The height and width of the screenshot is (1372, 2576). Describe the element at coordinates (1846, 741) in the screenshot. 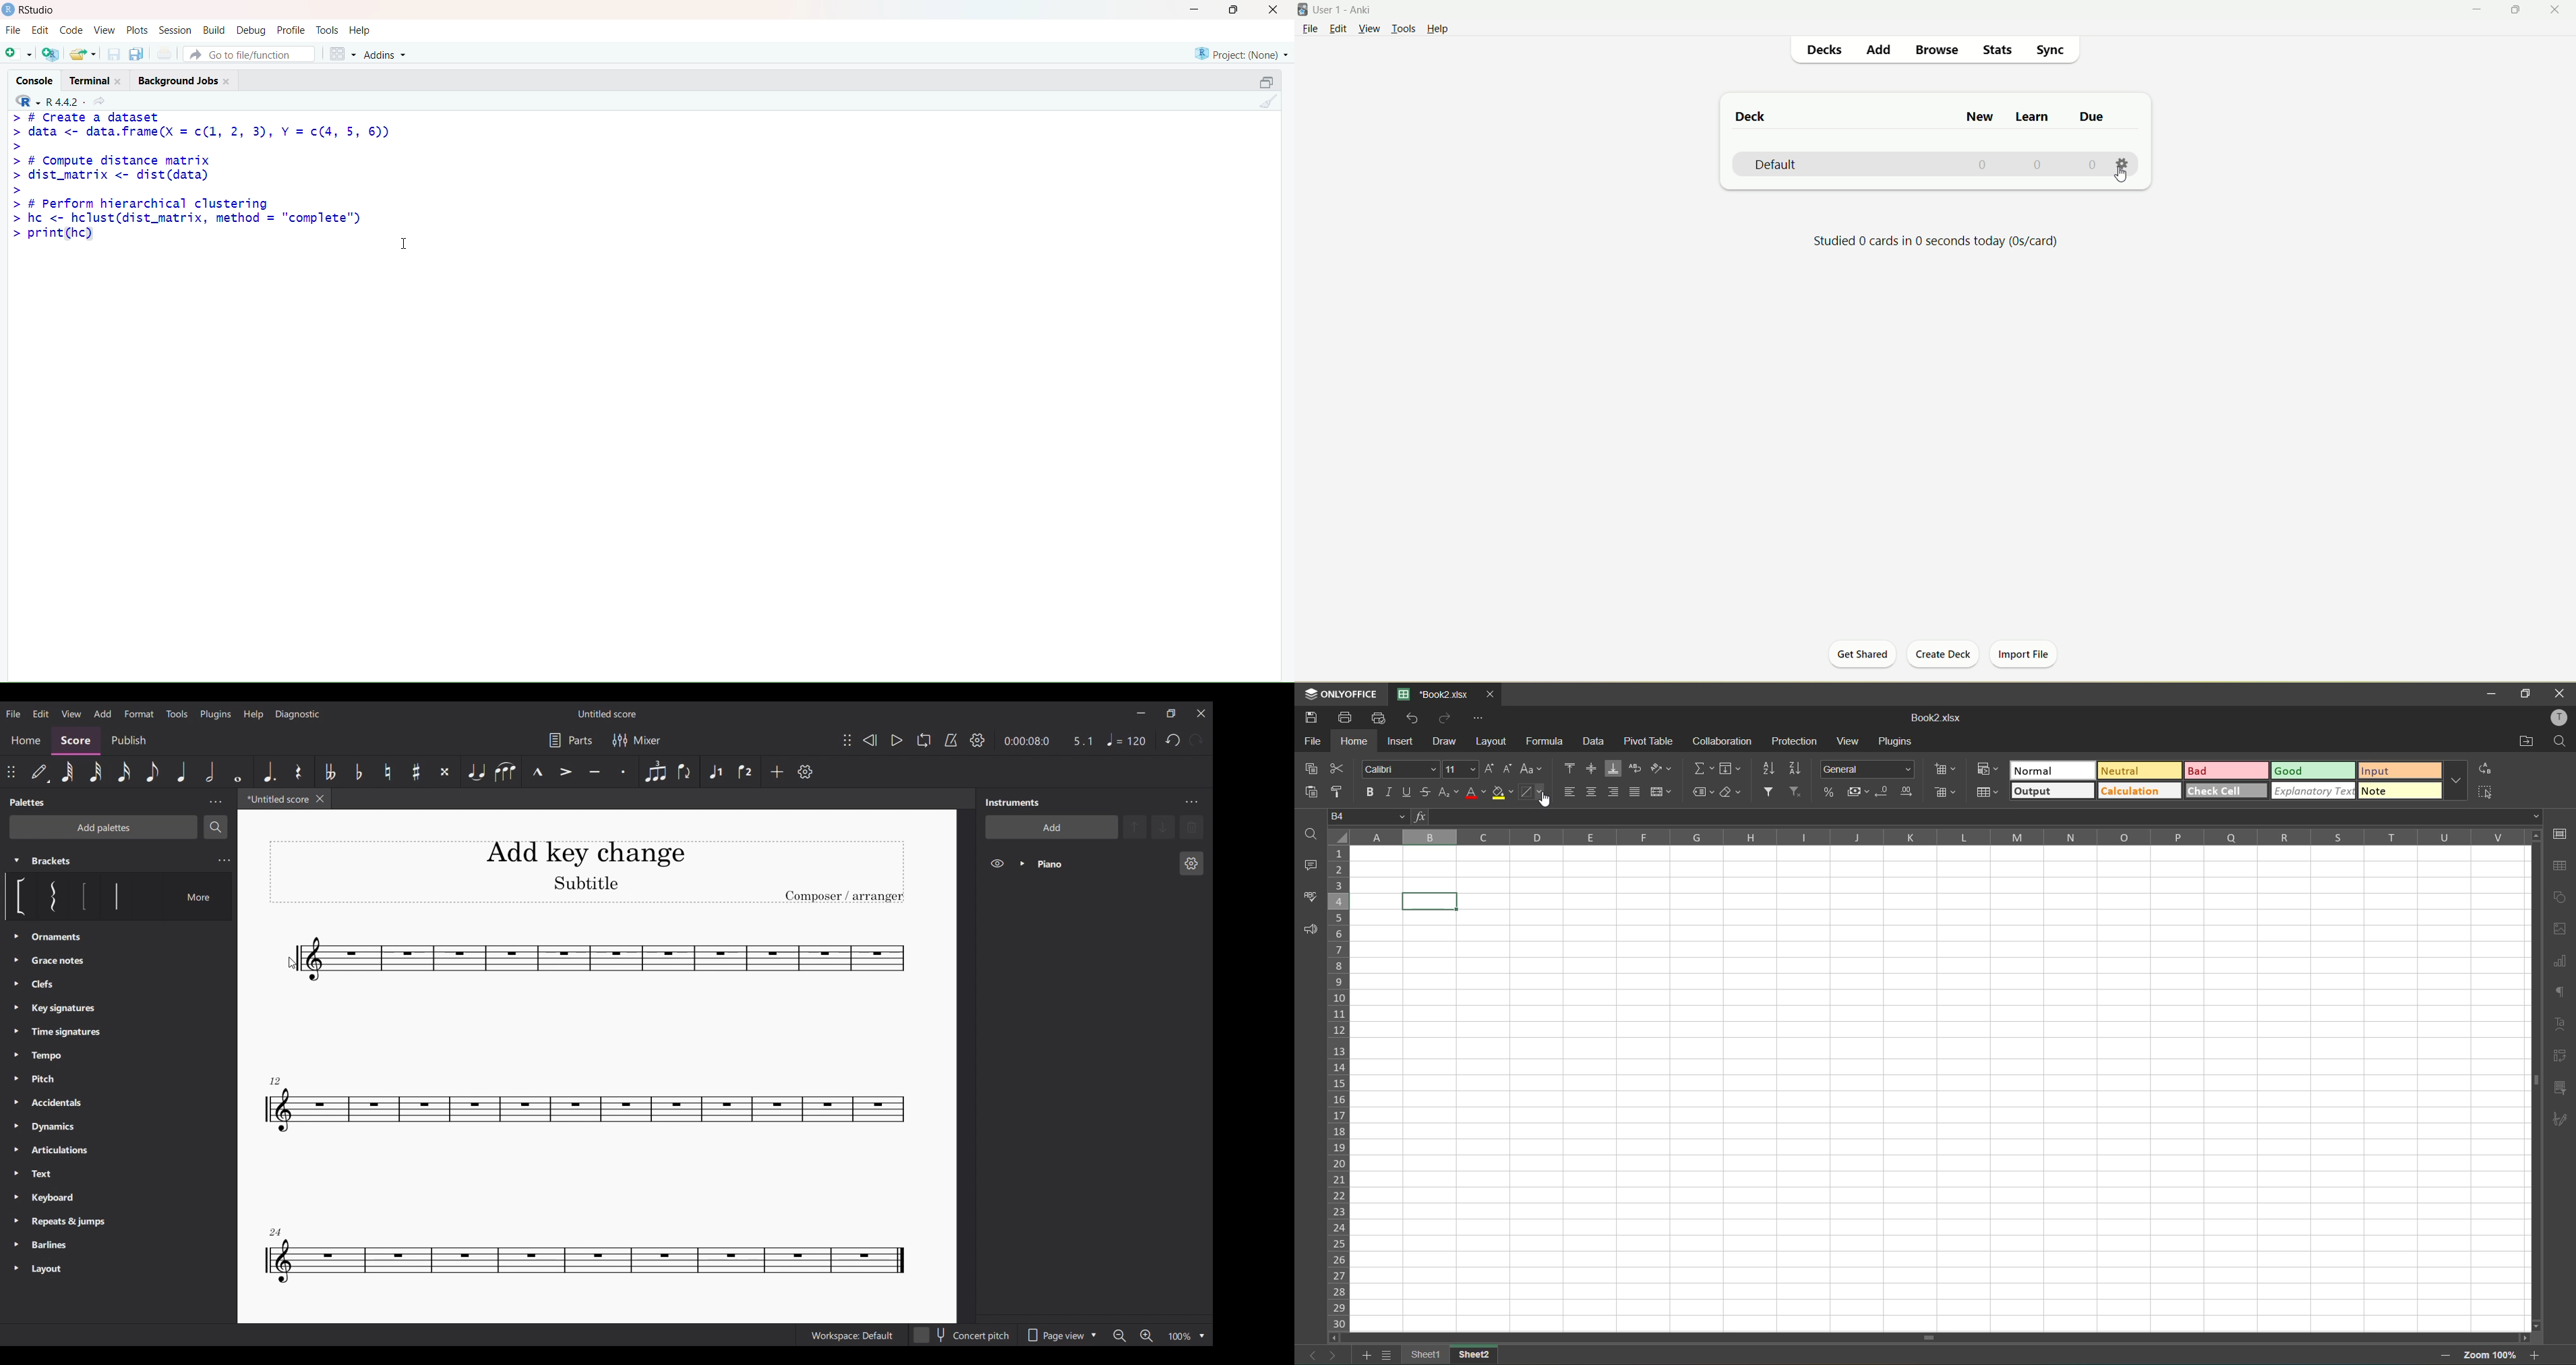

I see `view` at that location.